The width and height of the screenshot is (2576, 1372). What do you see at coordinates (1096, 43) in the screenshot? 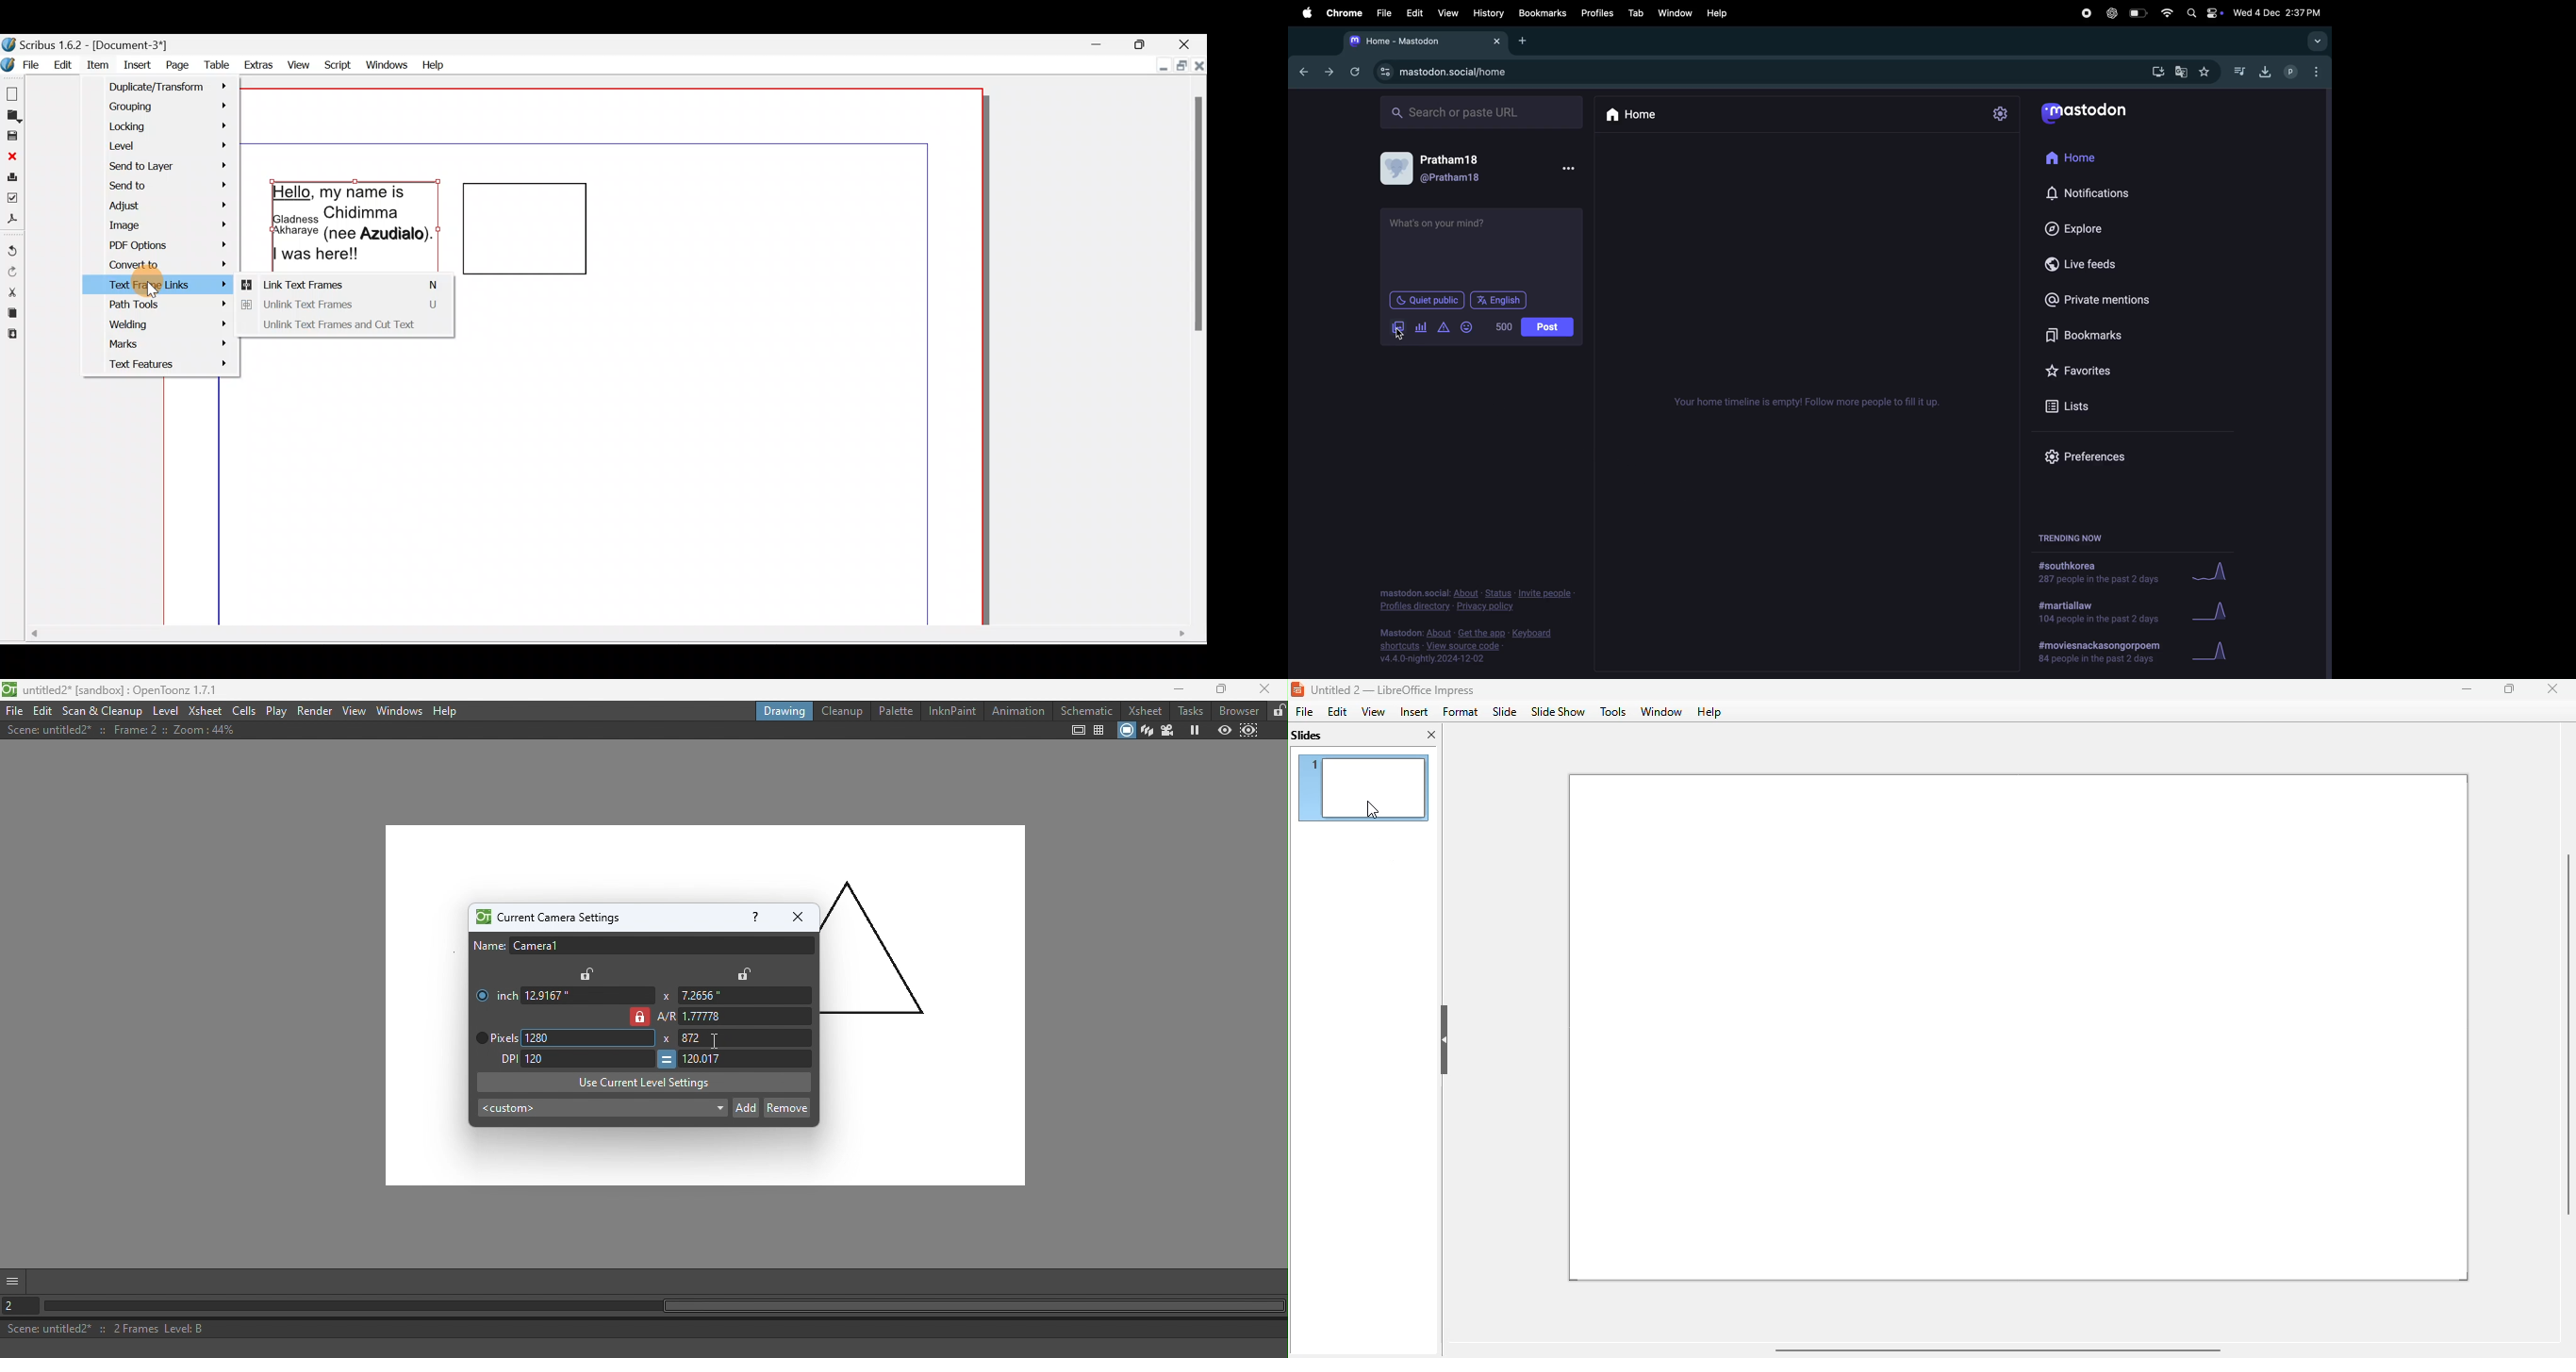
I see `Minimise` at bounding box center [1096, 43].